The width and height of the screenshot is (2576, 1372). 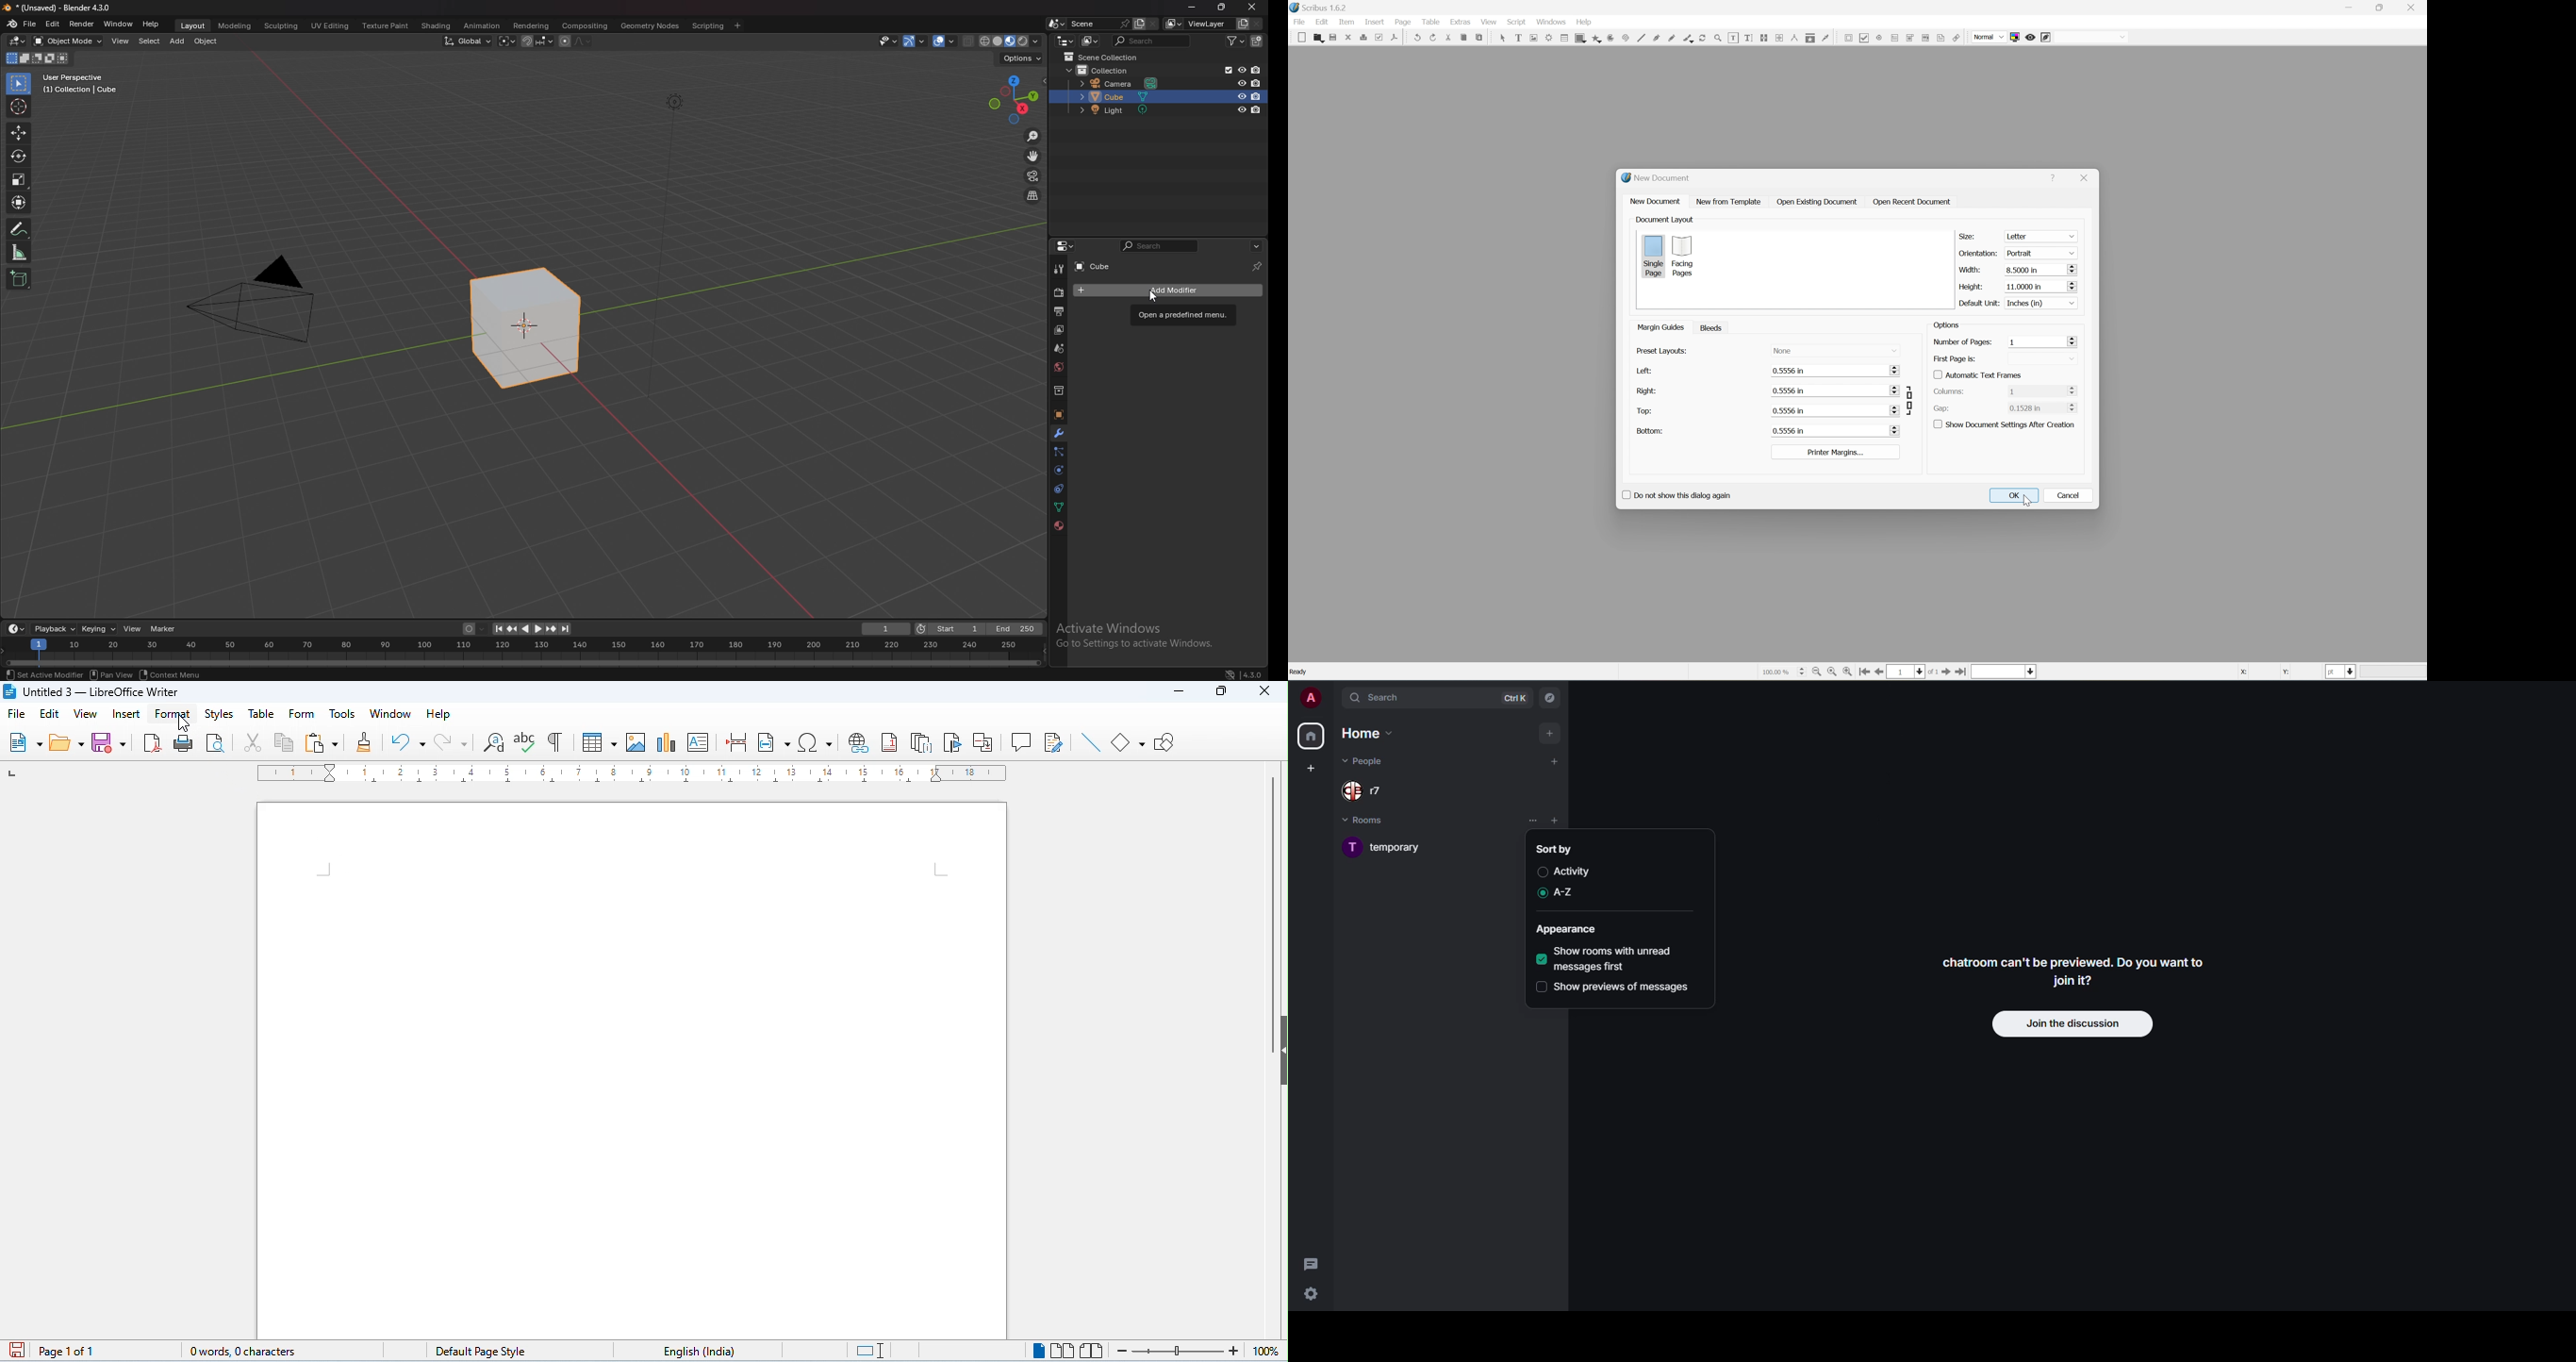 What do you see at coordinates (329, 25) in the screenshot?
I see `uv editing` at bounding box center [329, 25].